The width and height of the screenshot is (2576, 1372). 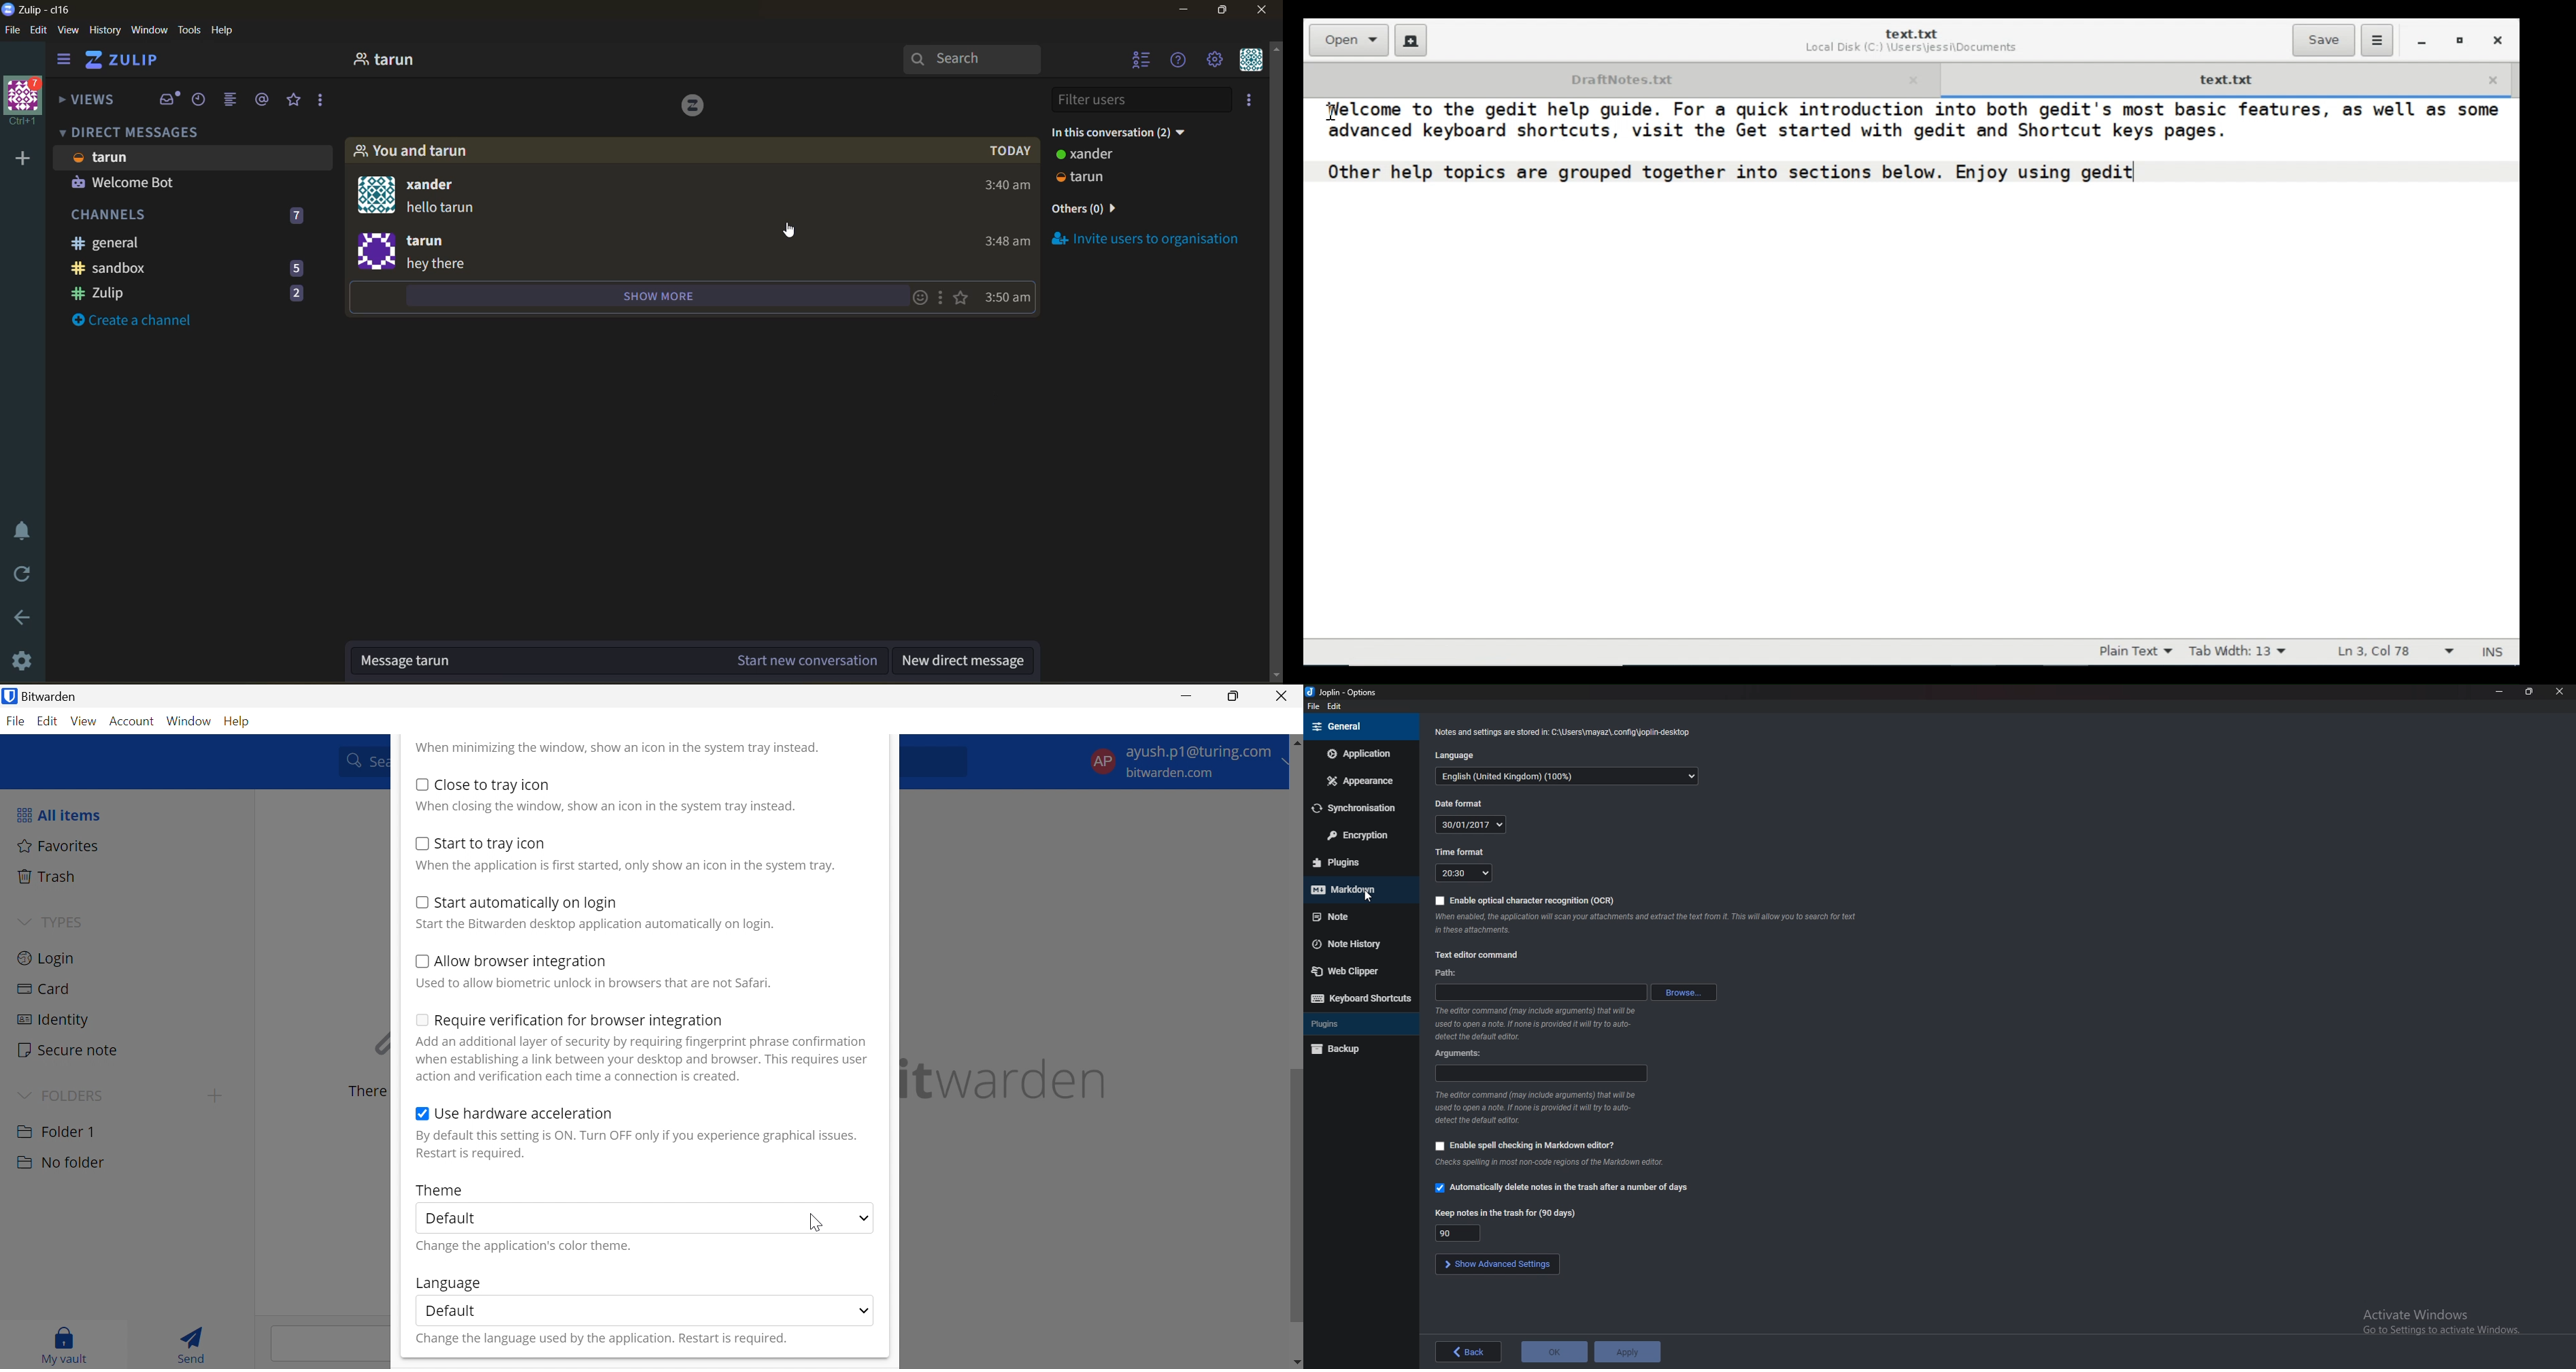 I want to click on Keep notes in the trash for, so click(x=1456, y=1233).